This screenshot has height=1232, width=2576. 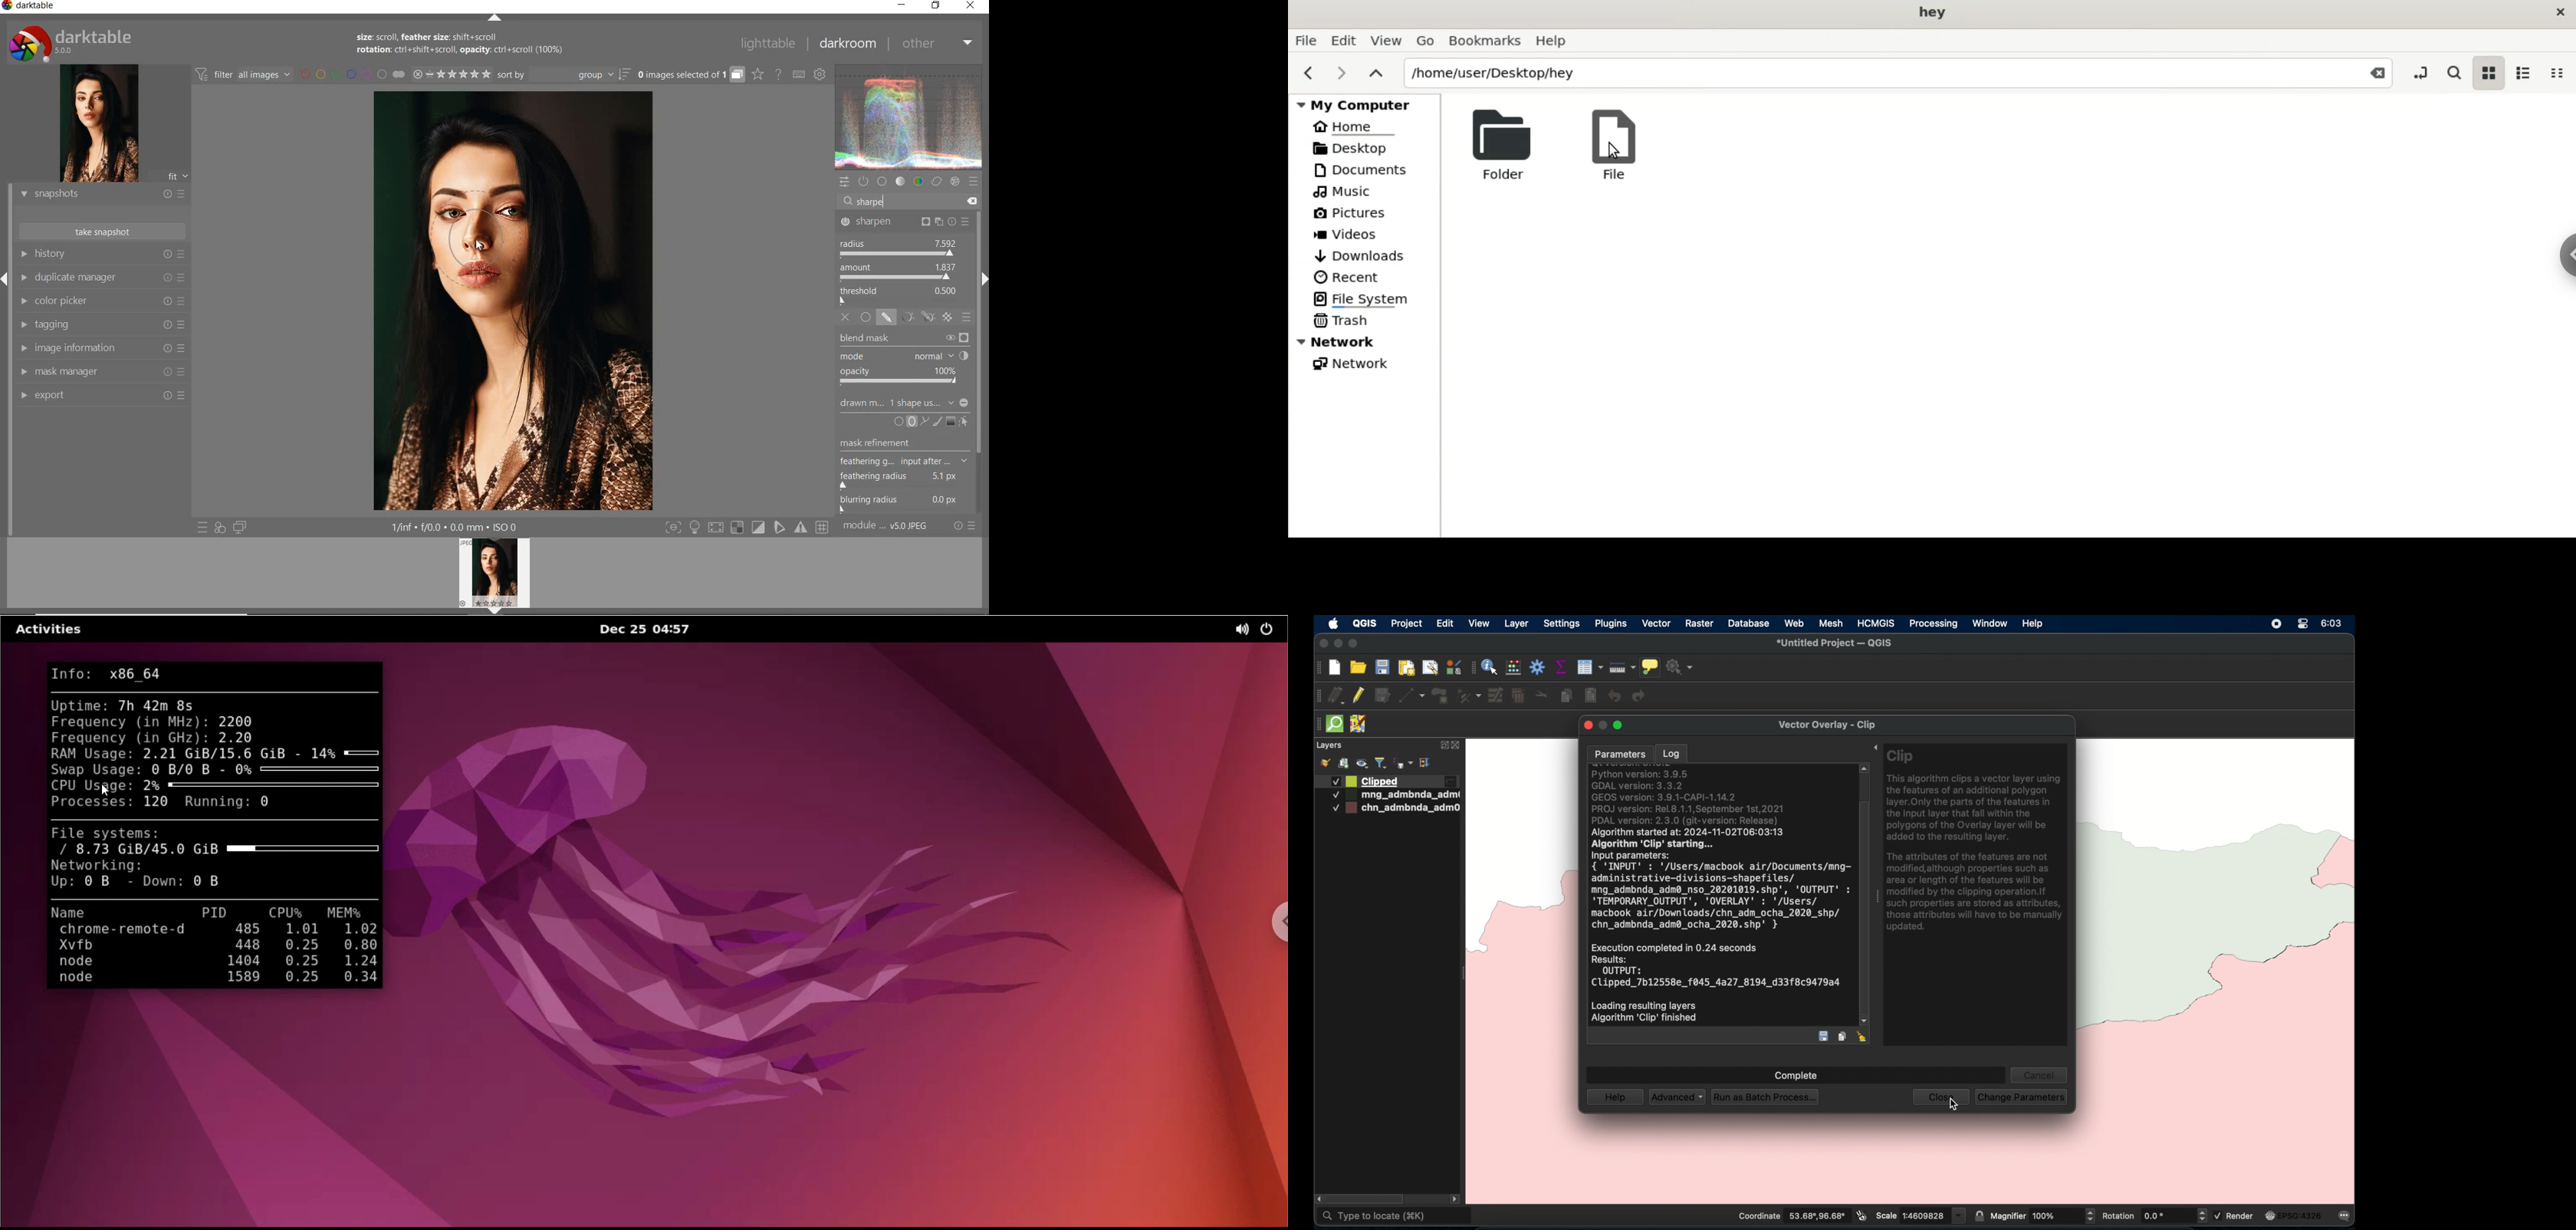 I want to click on CIRCLE OR ELLIPSE, so click(x=903, y=422).